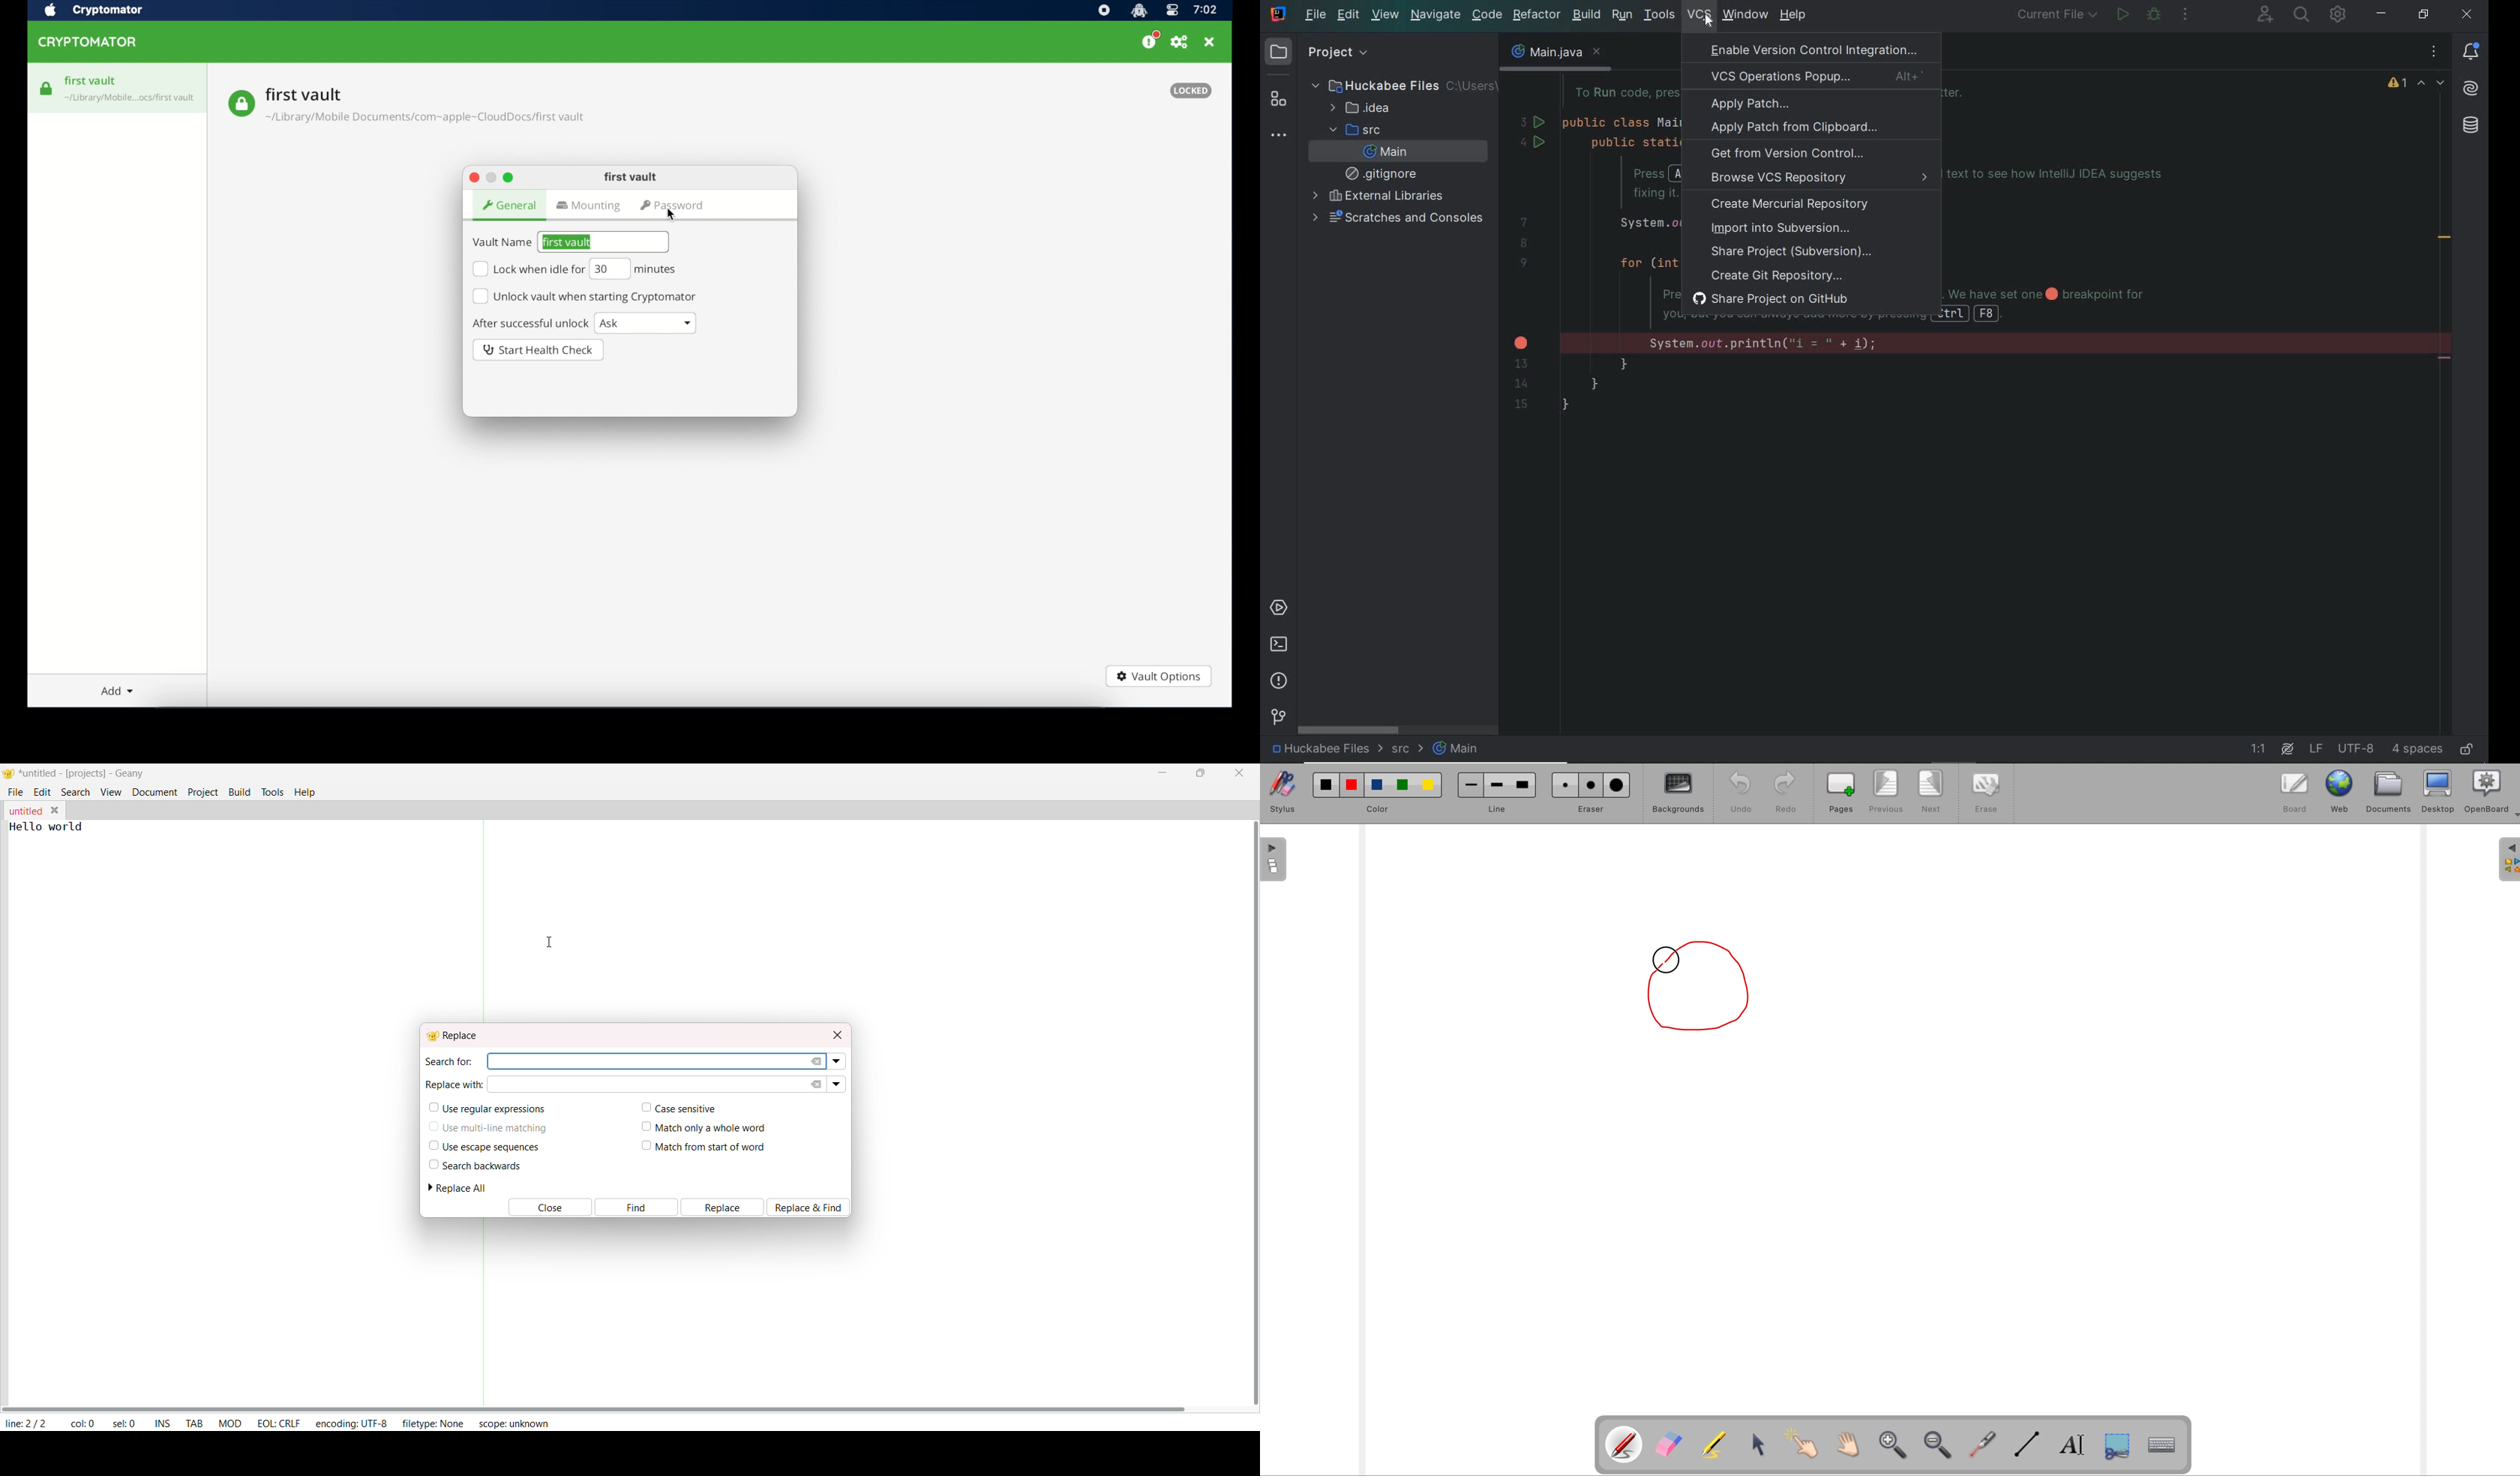  I want to click on stylus, so click(1286, 792).